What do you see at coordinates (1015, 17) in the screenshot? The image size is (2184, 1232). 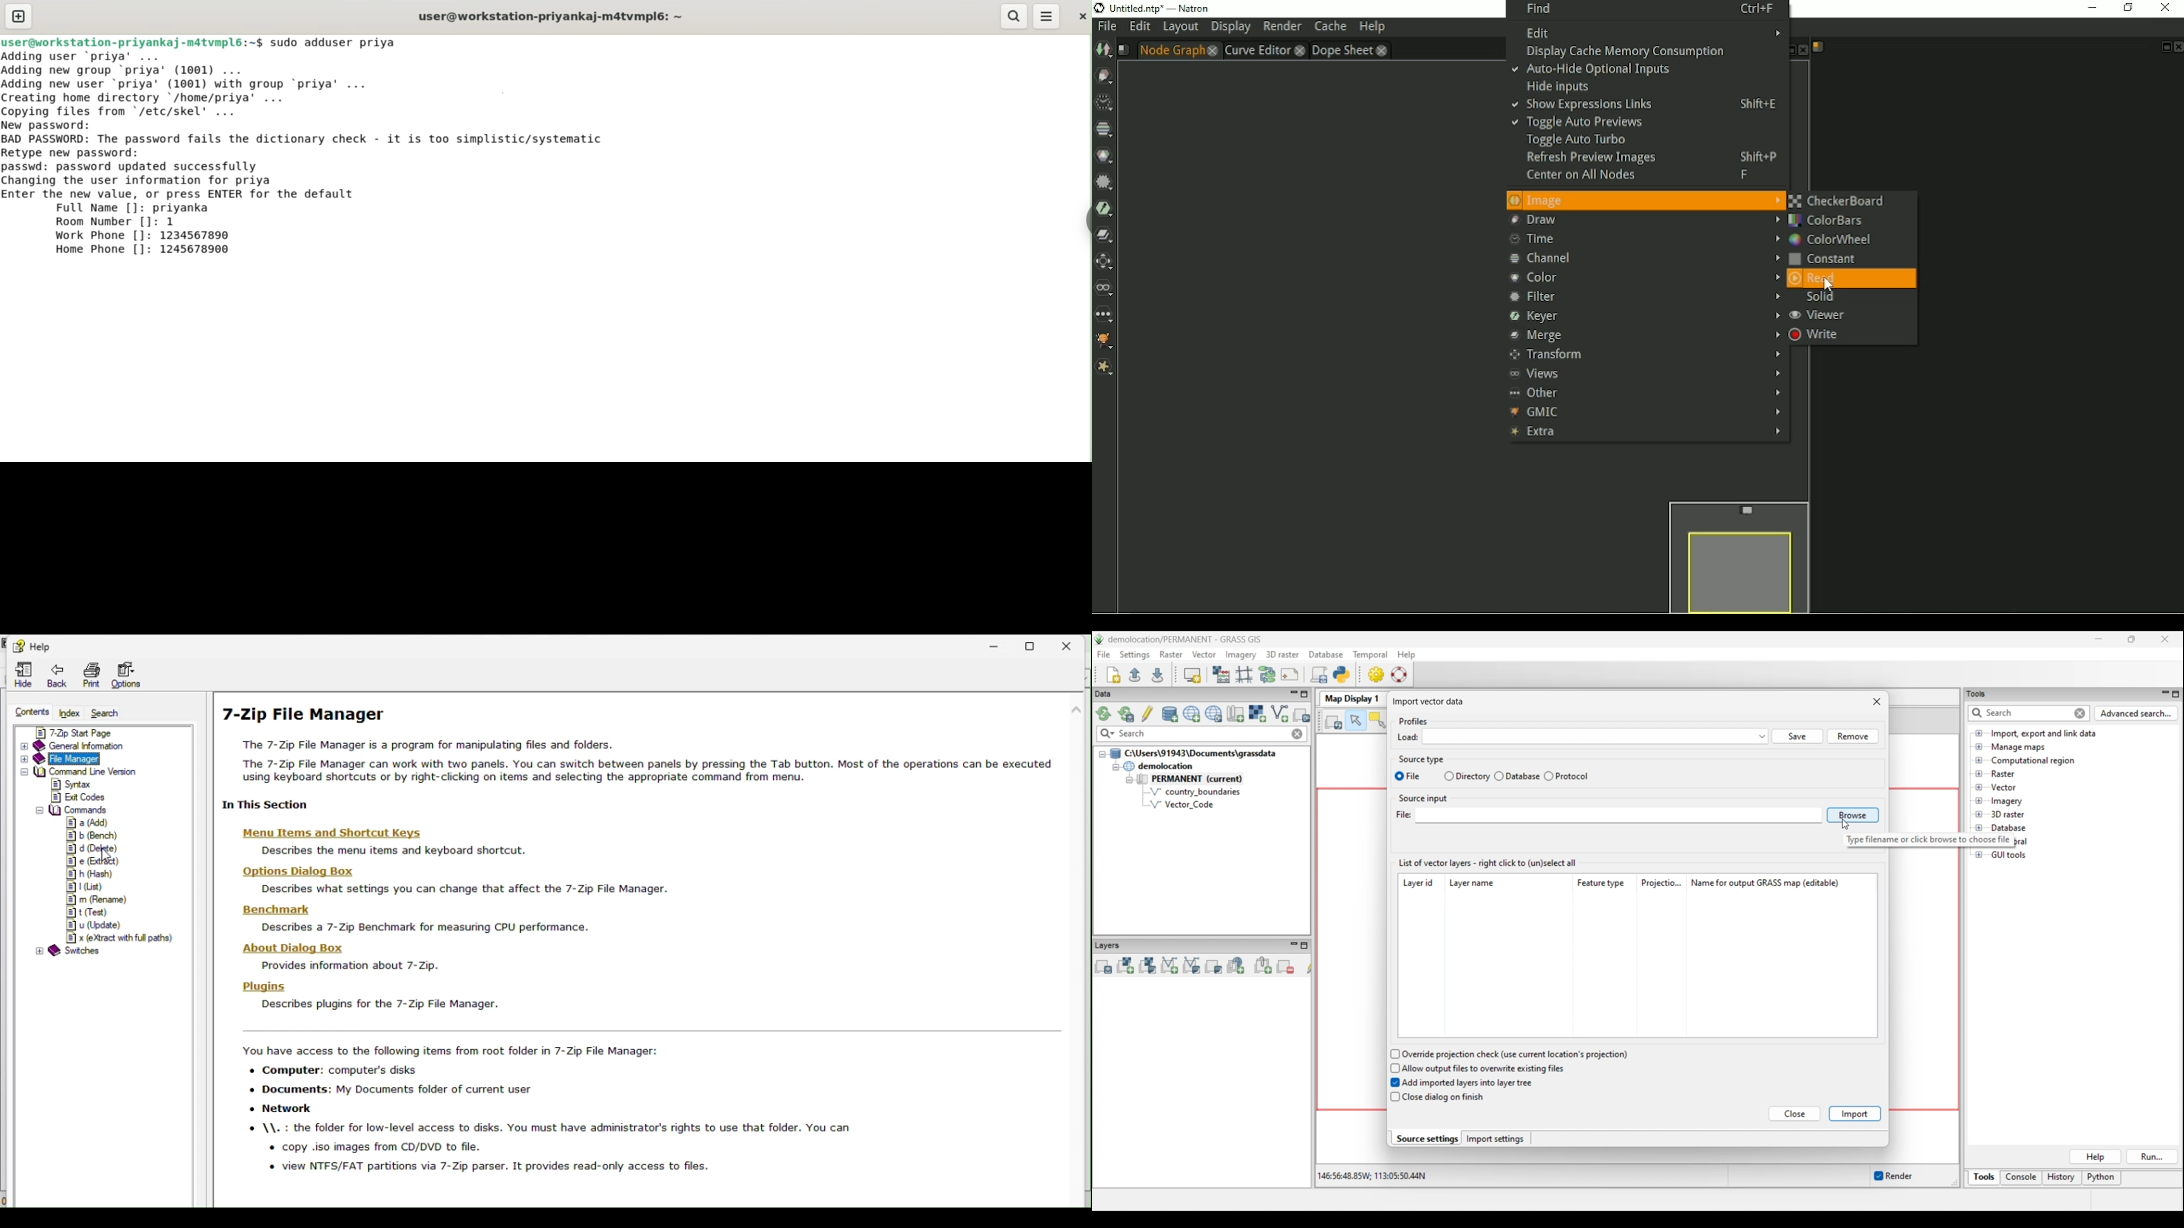 I see `search` at bounding box center [1015, 17].